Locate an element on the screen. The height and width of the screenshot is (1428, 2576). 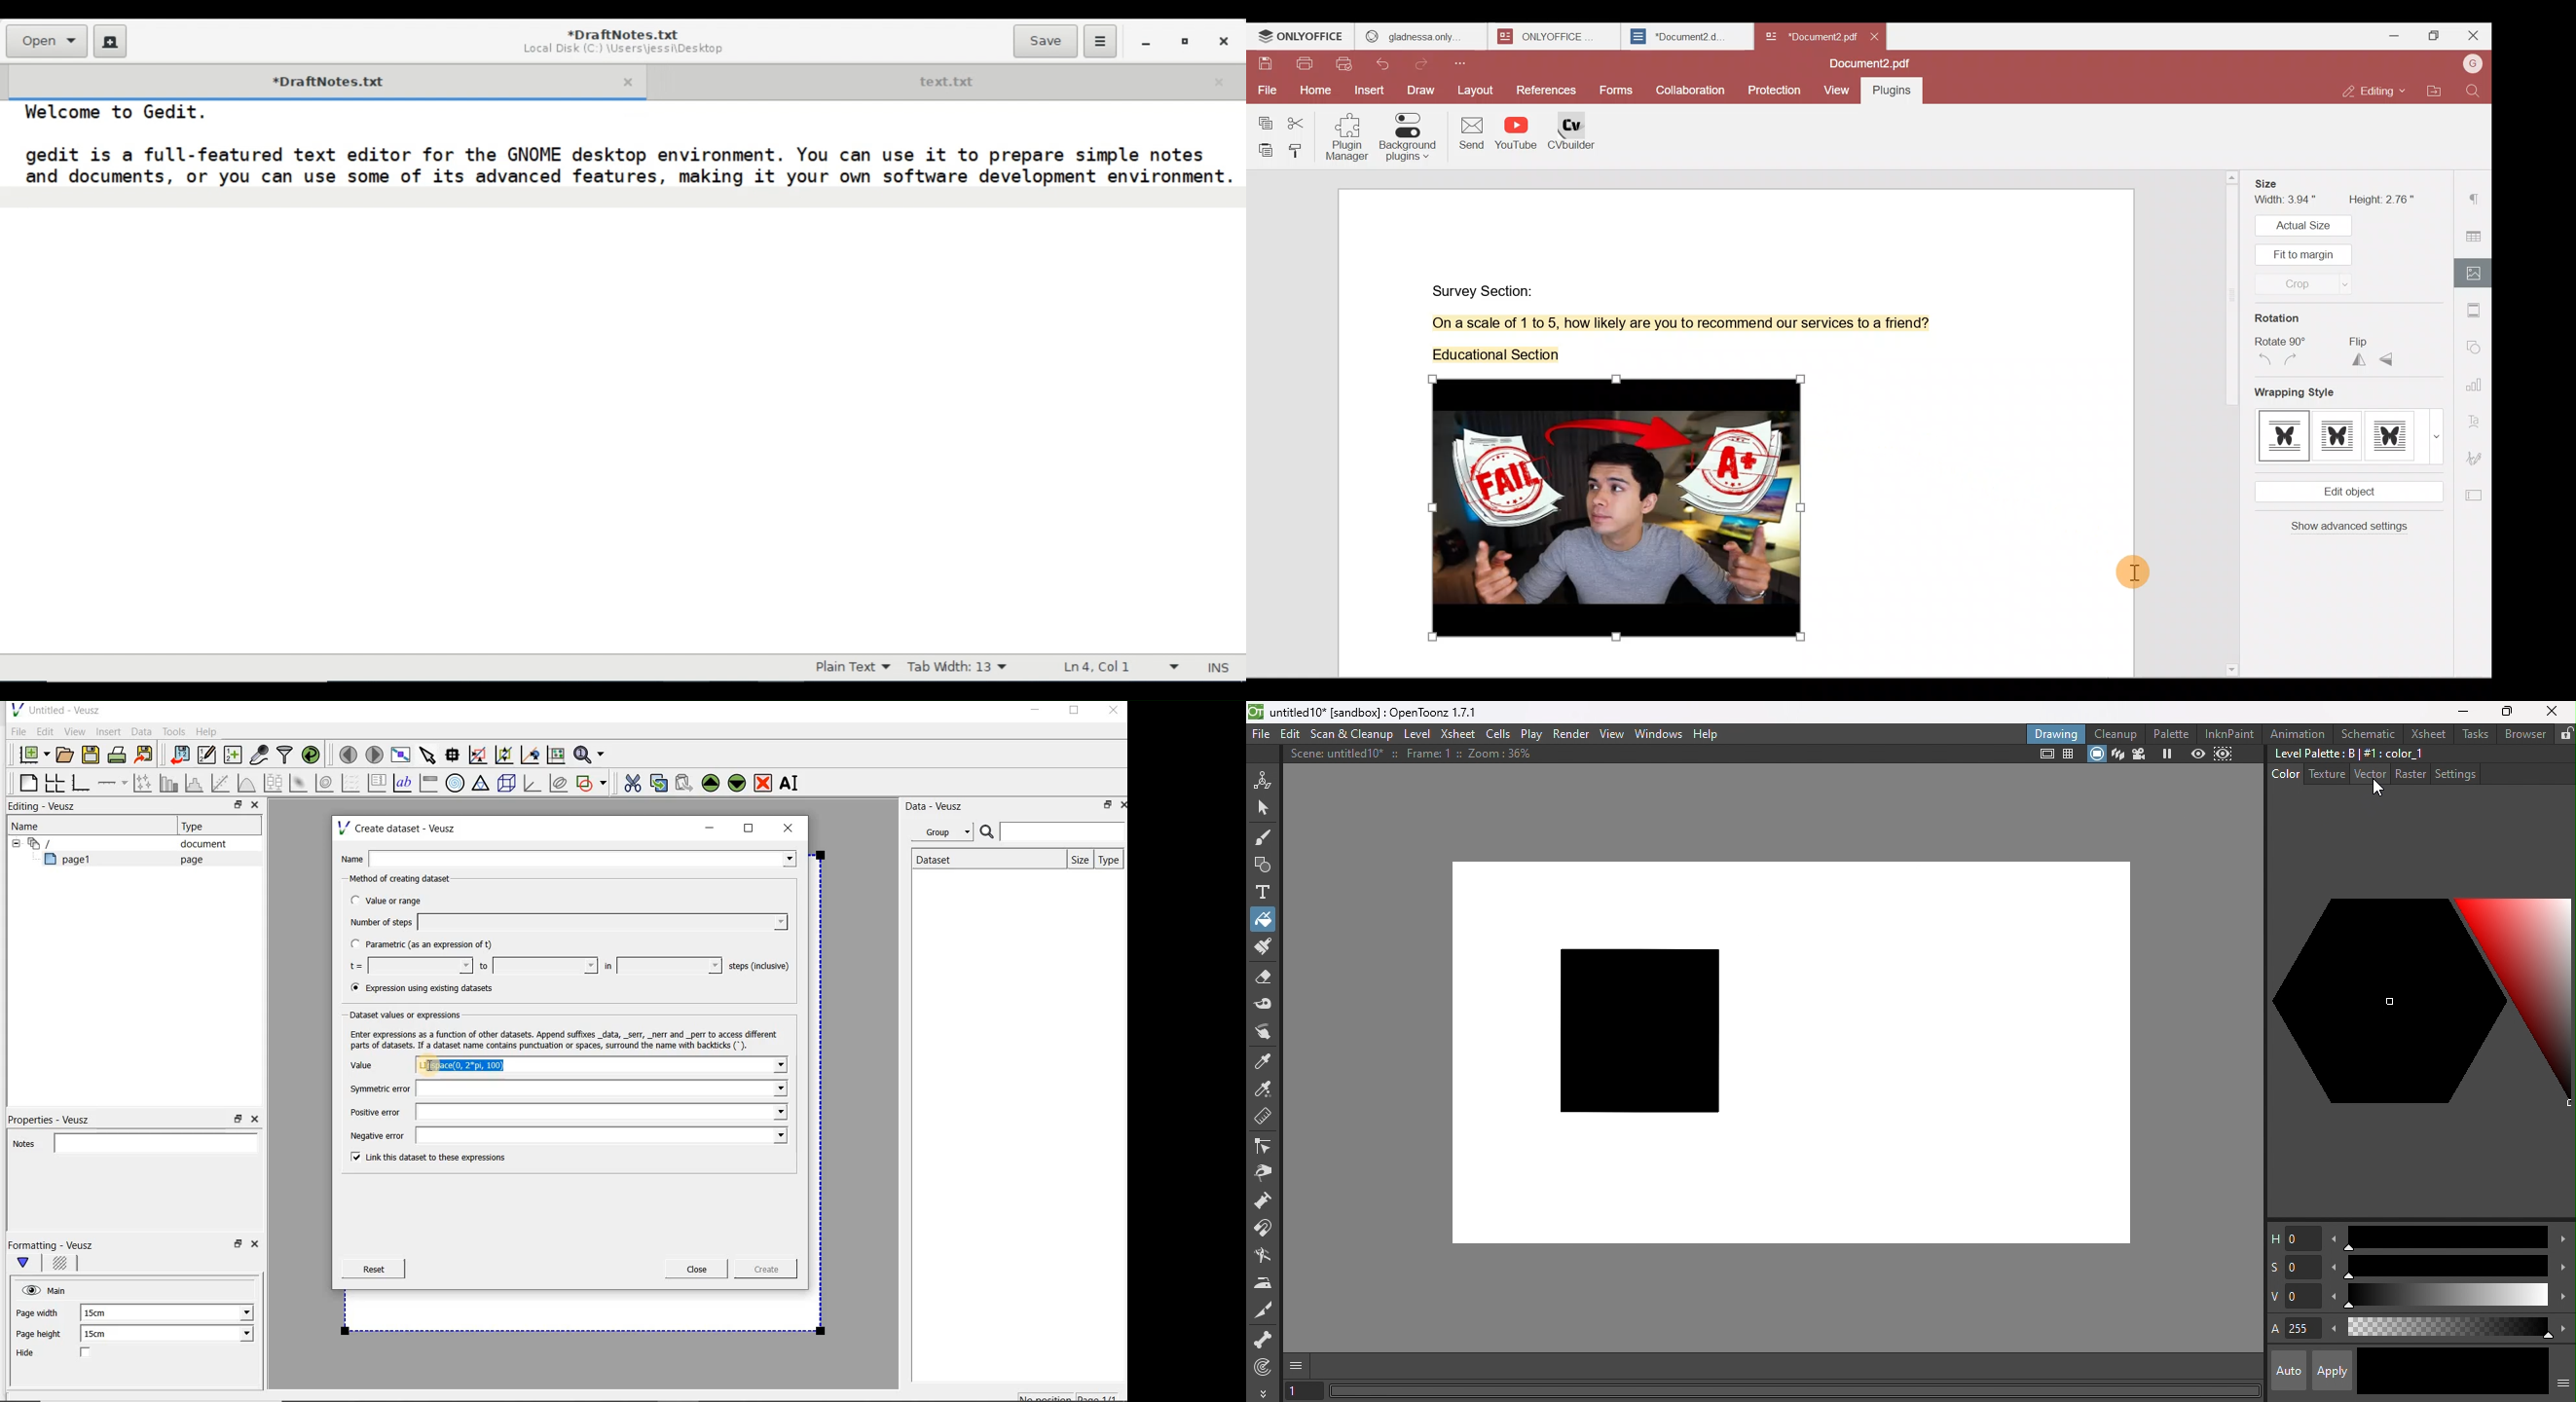
Document2.pdf is located at coordinates (1808, 36).